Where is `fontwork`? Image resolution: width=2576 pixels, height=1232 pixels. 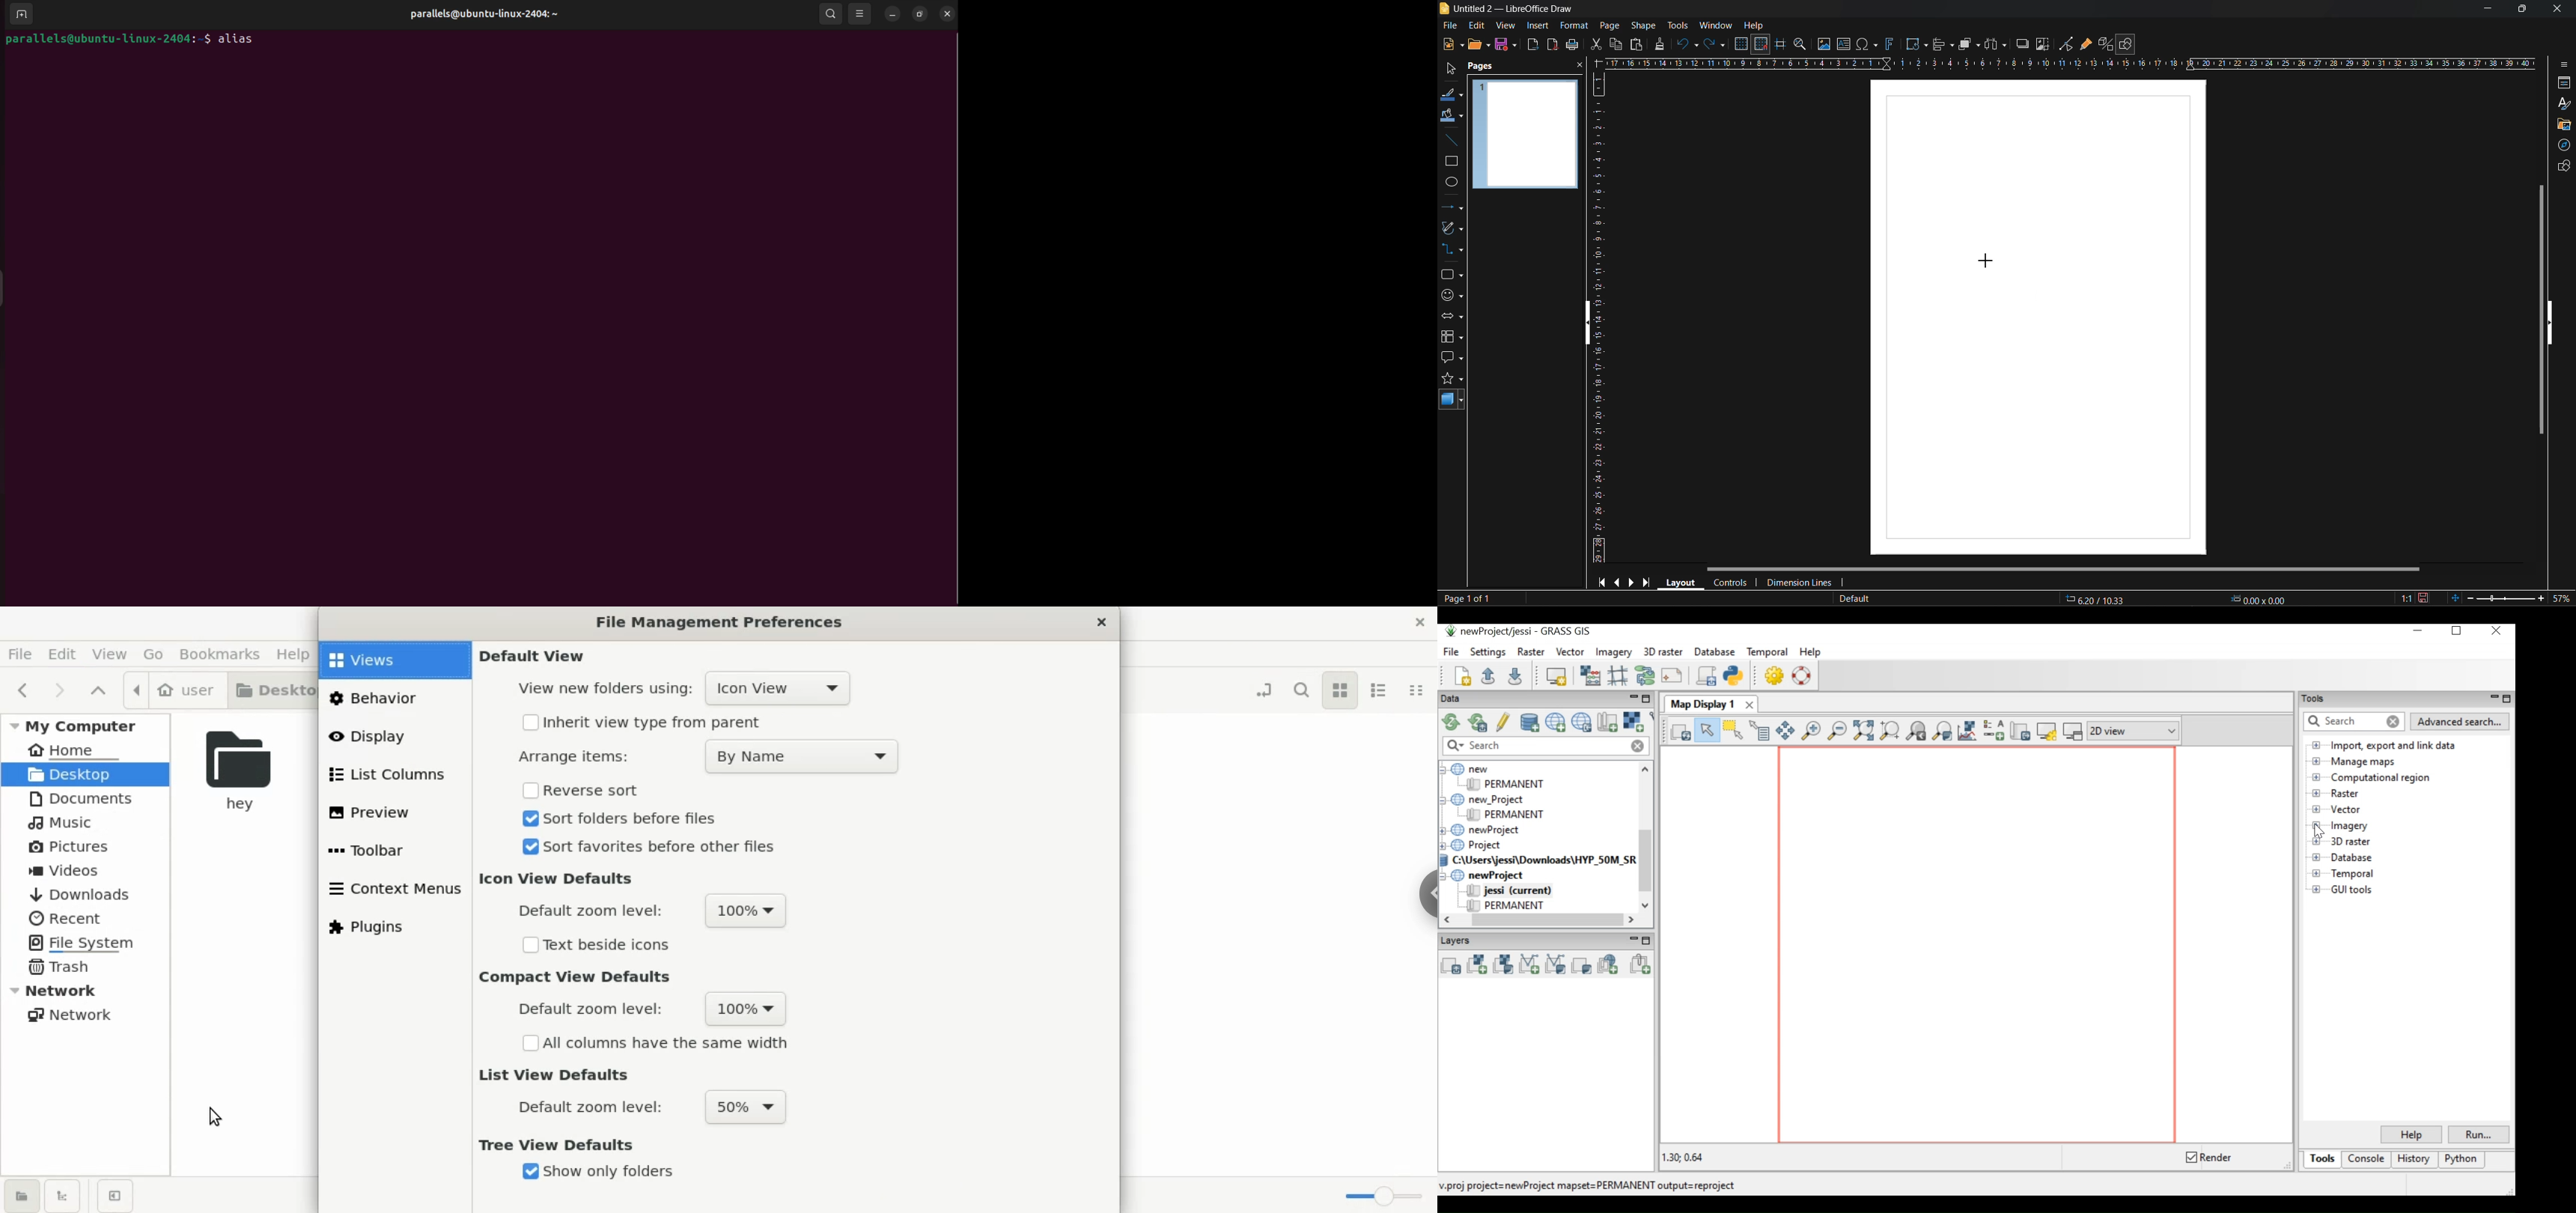 fontwork is located at coordinates (1892, 43).